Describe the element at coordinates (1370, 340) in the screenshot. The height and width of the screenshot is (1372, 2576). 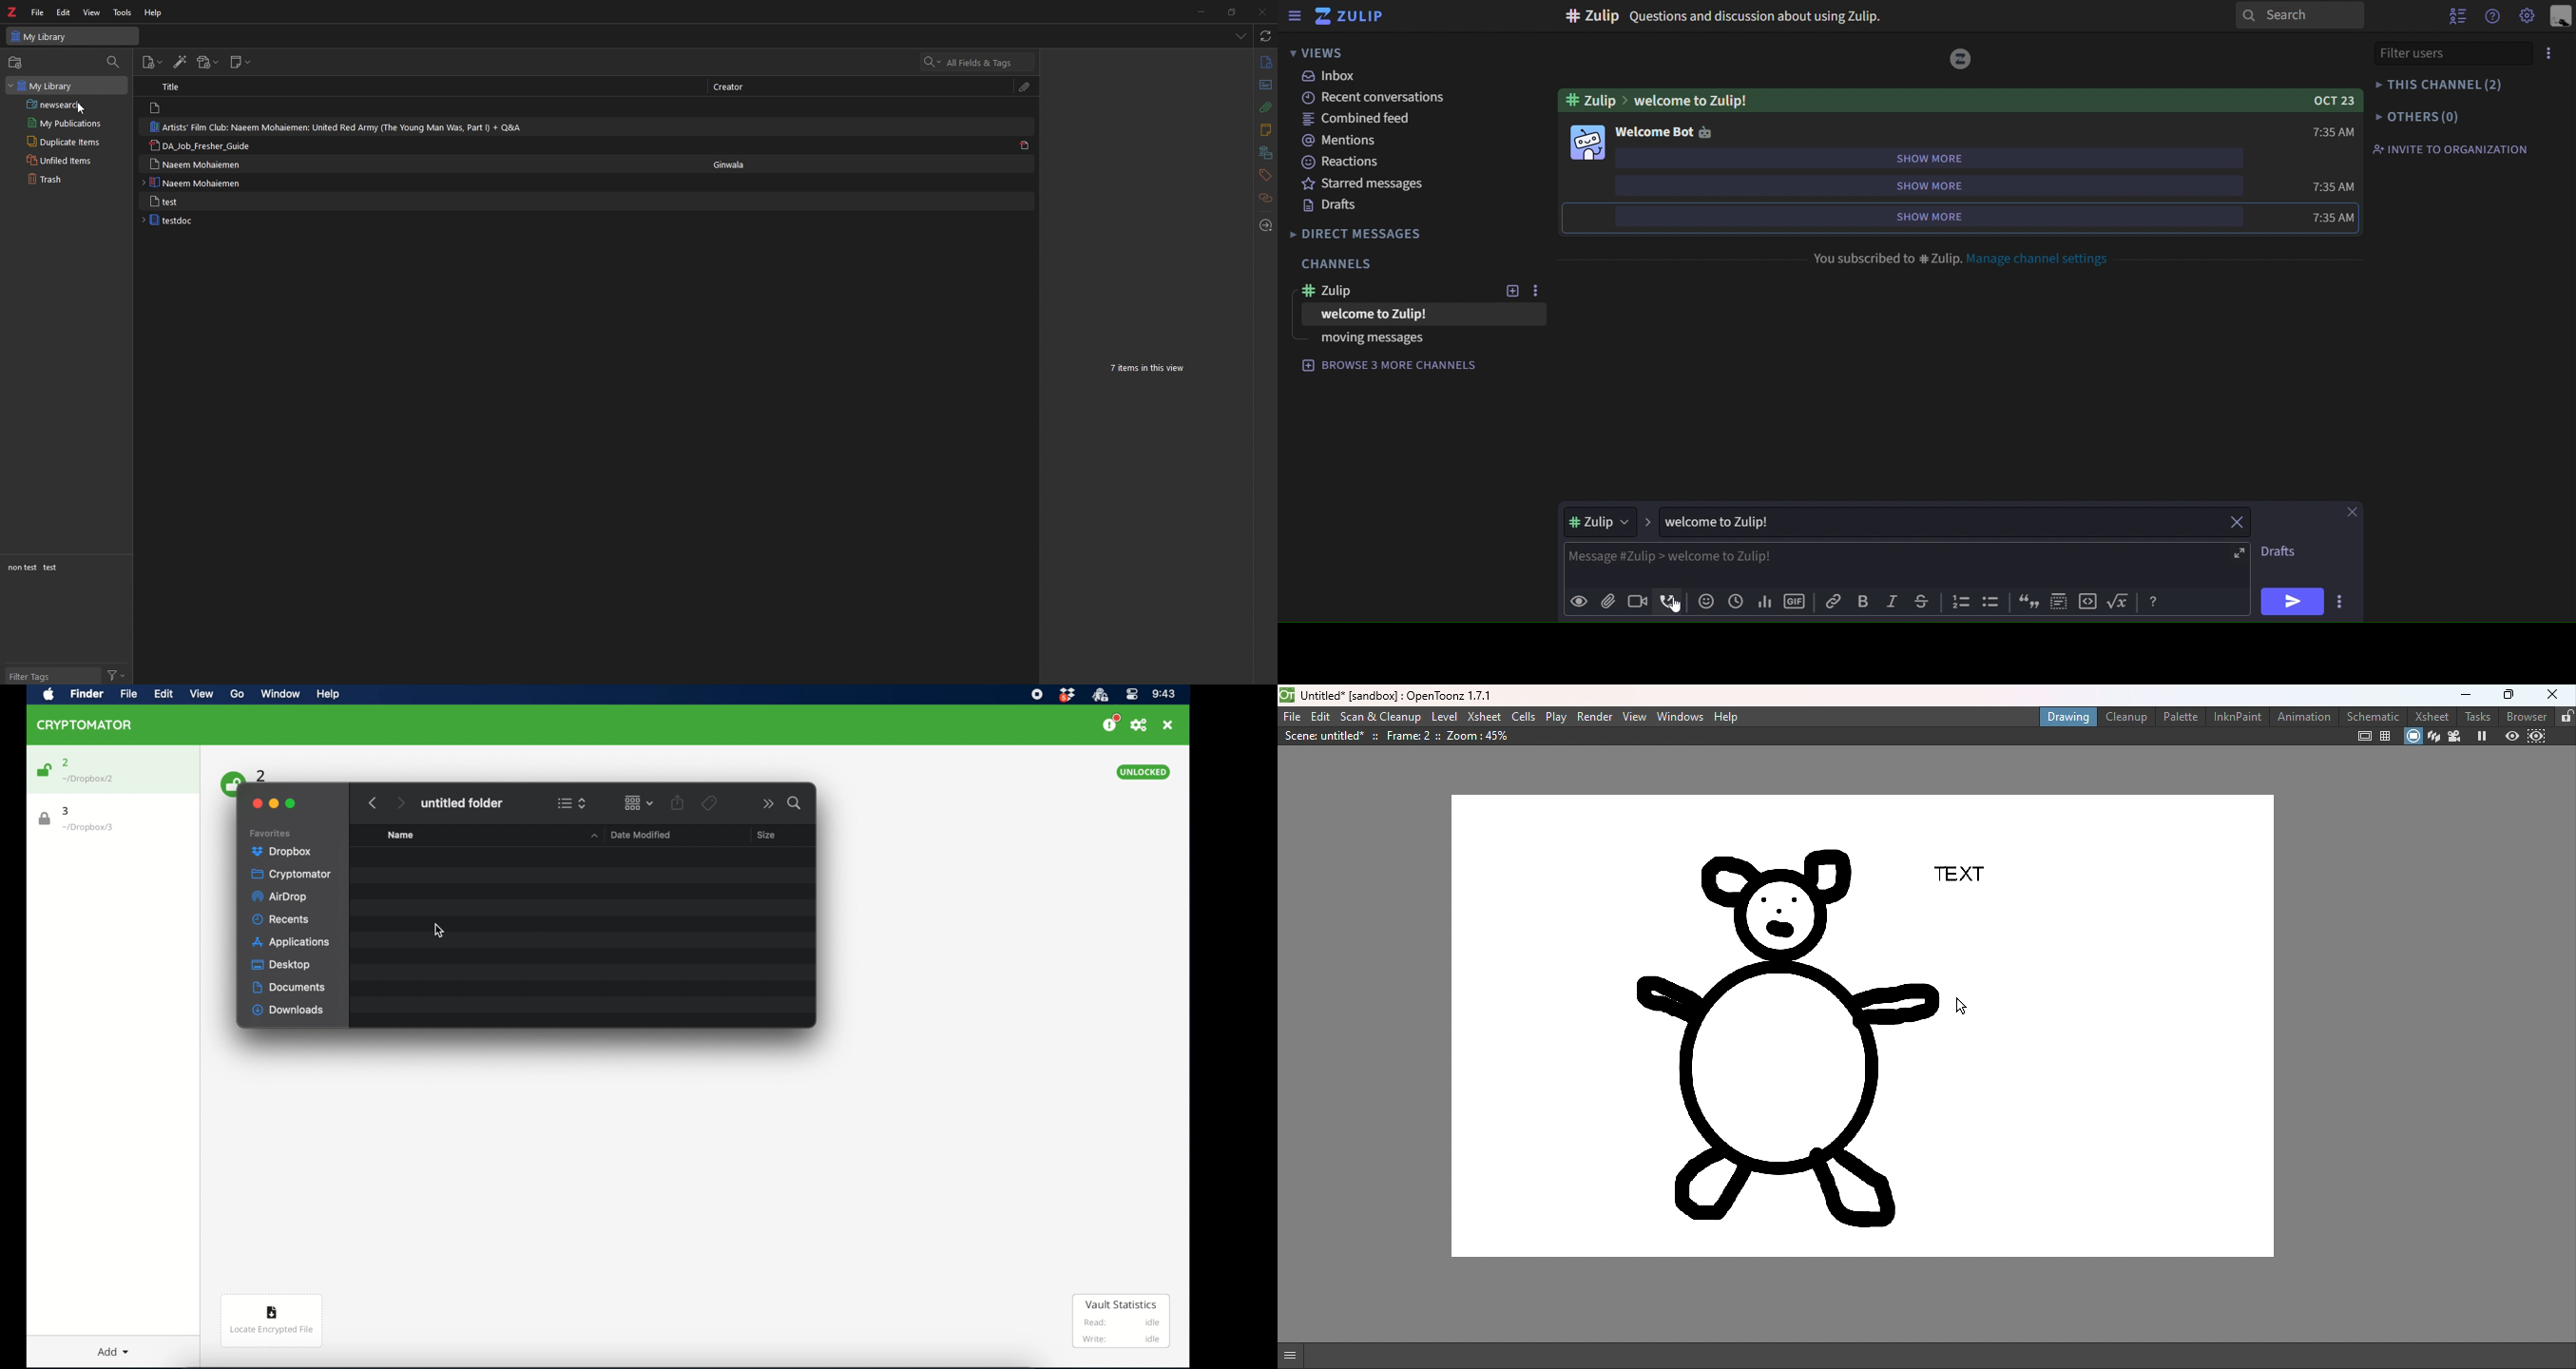
I see `moving messages` at that location.